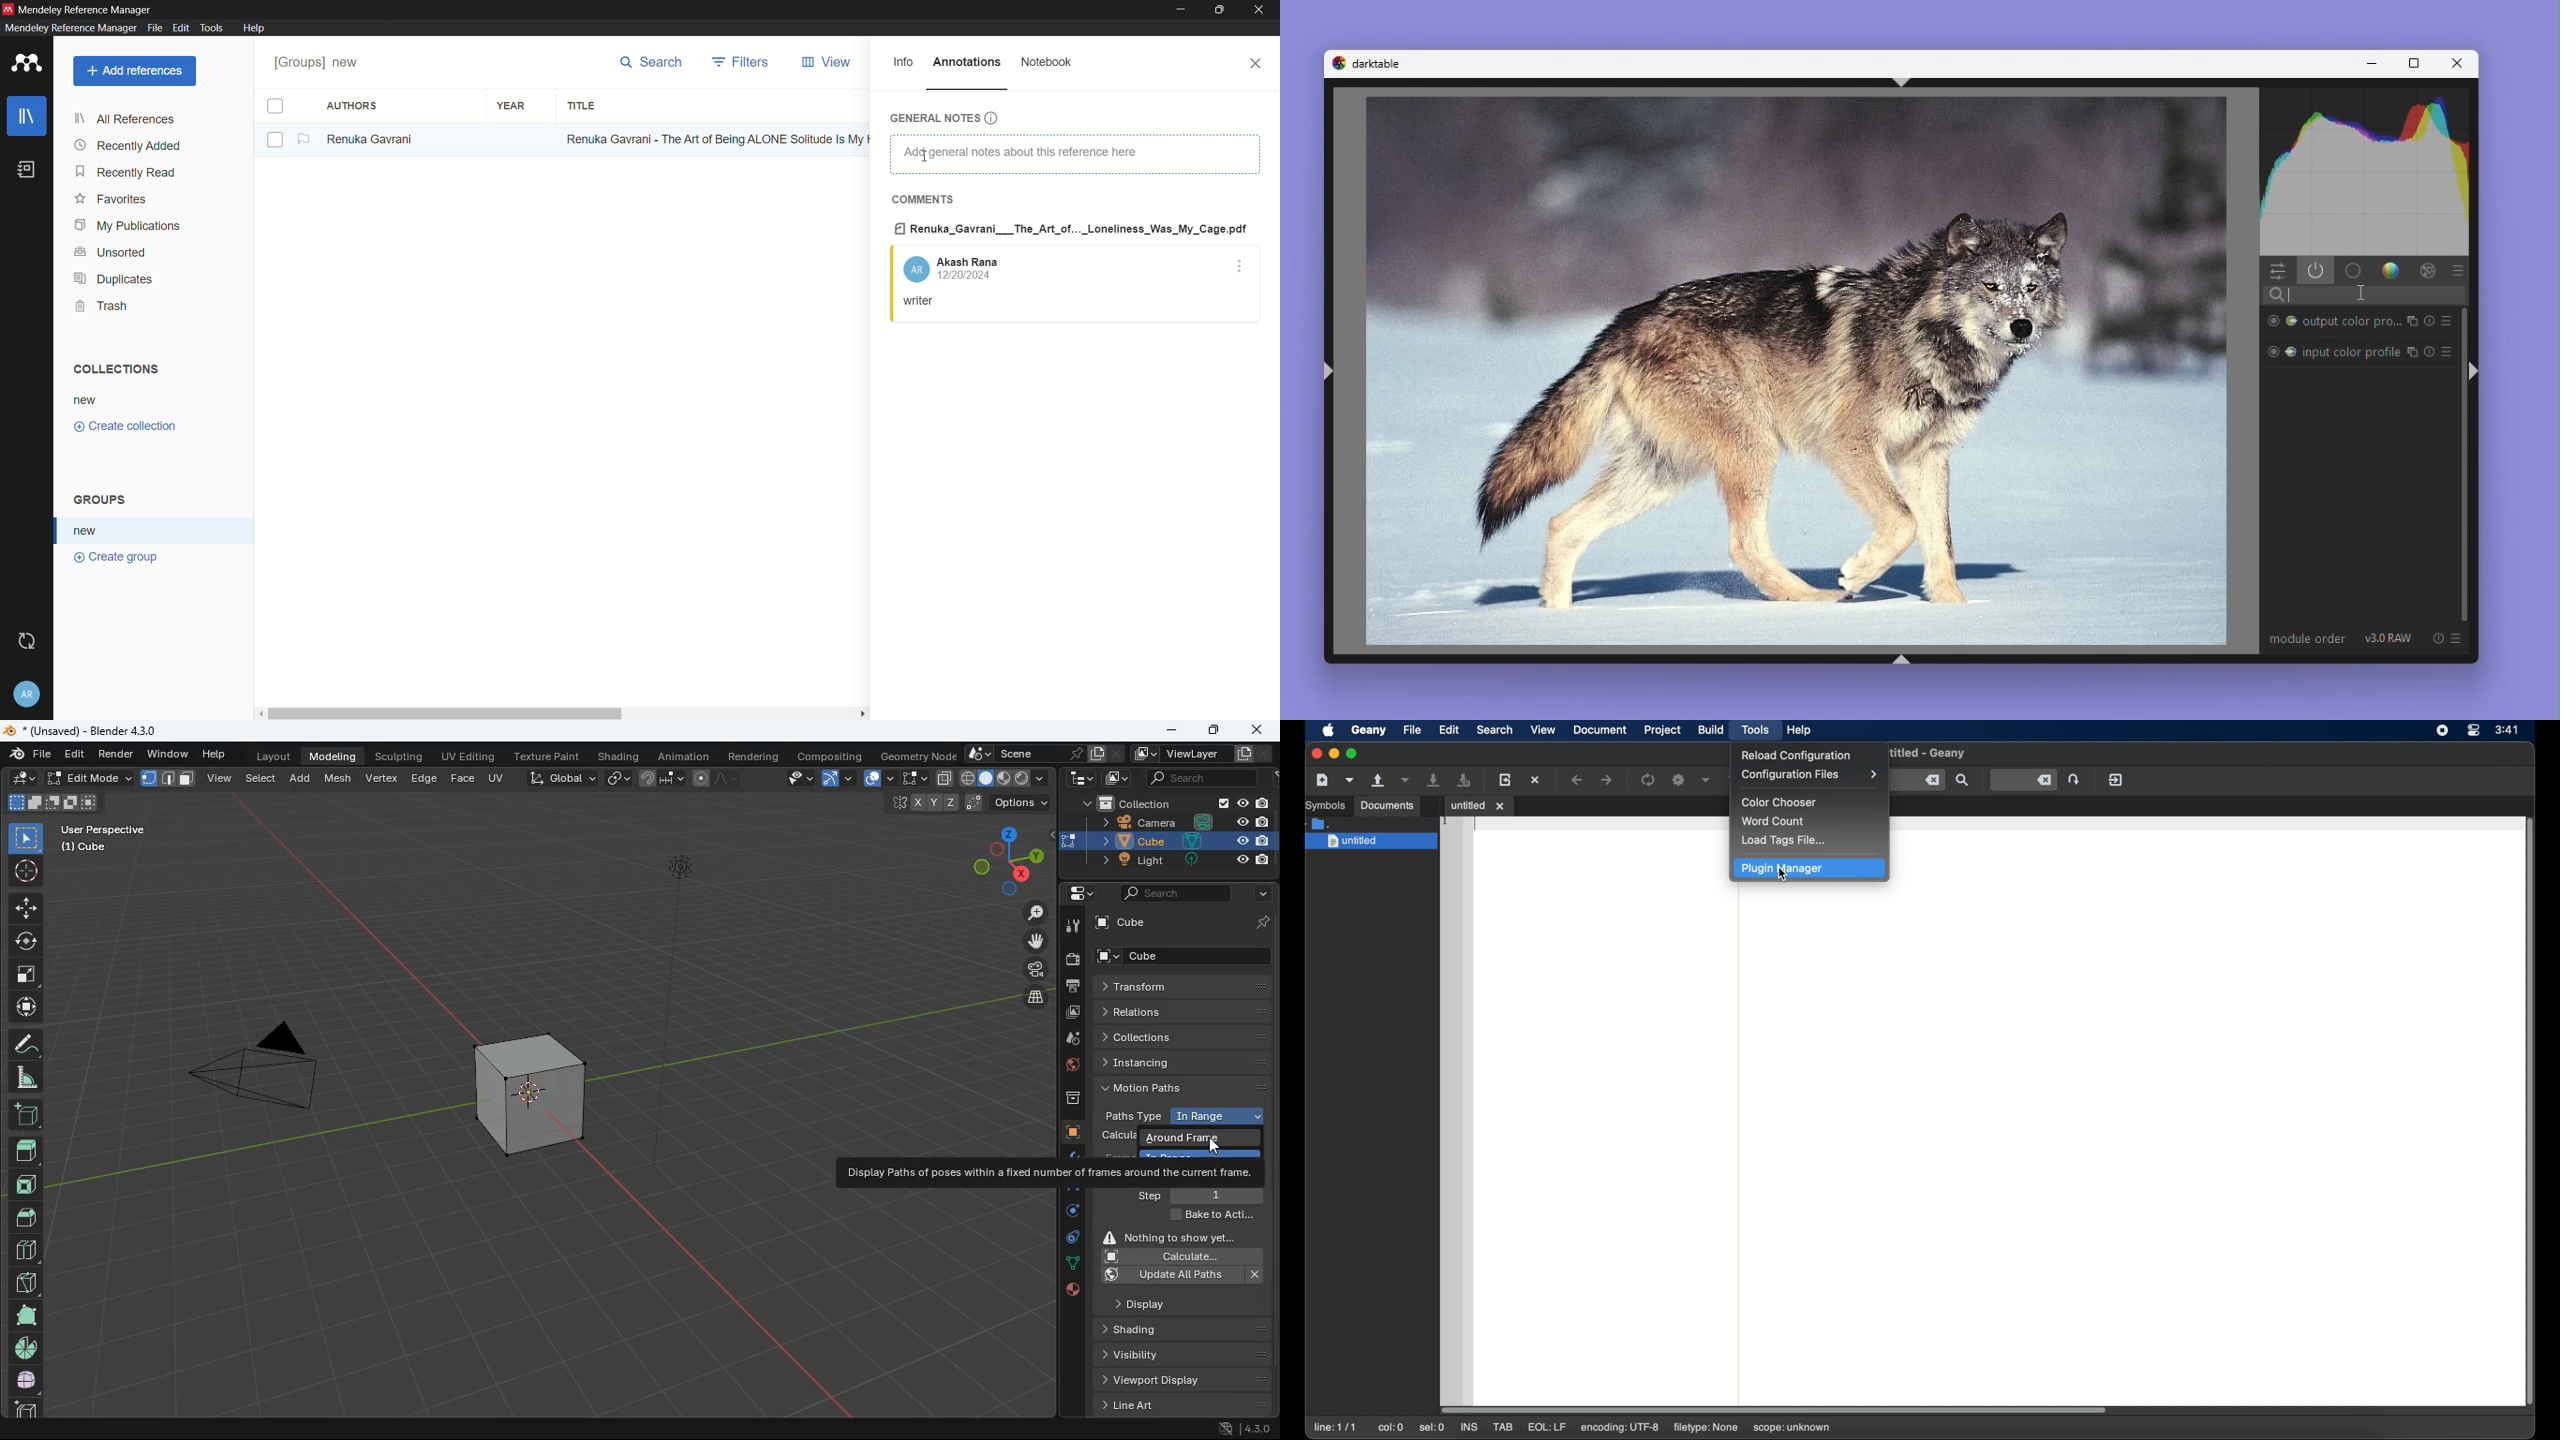 This screenshot has height=1456, width=2576. I want to click on Renuka Gavrani-The Art of Being ALONE Solitude Is My HOME, Loneliness W..., so click(716, 138).